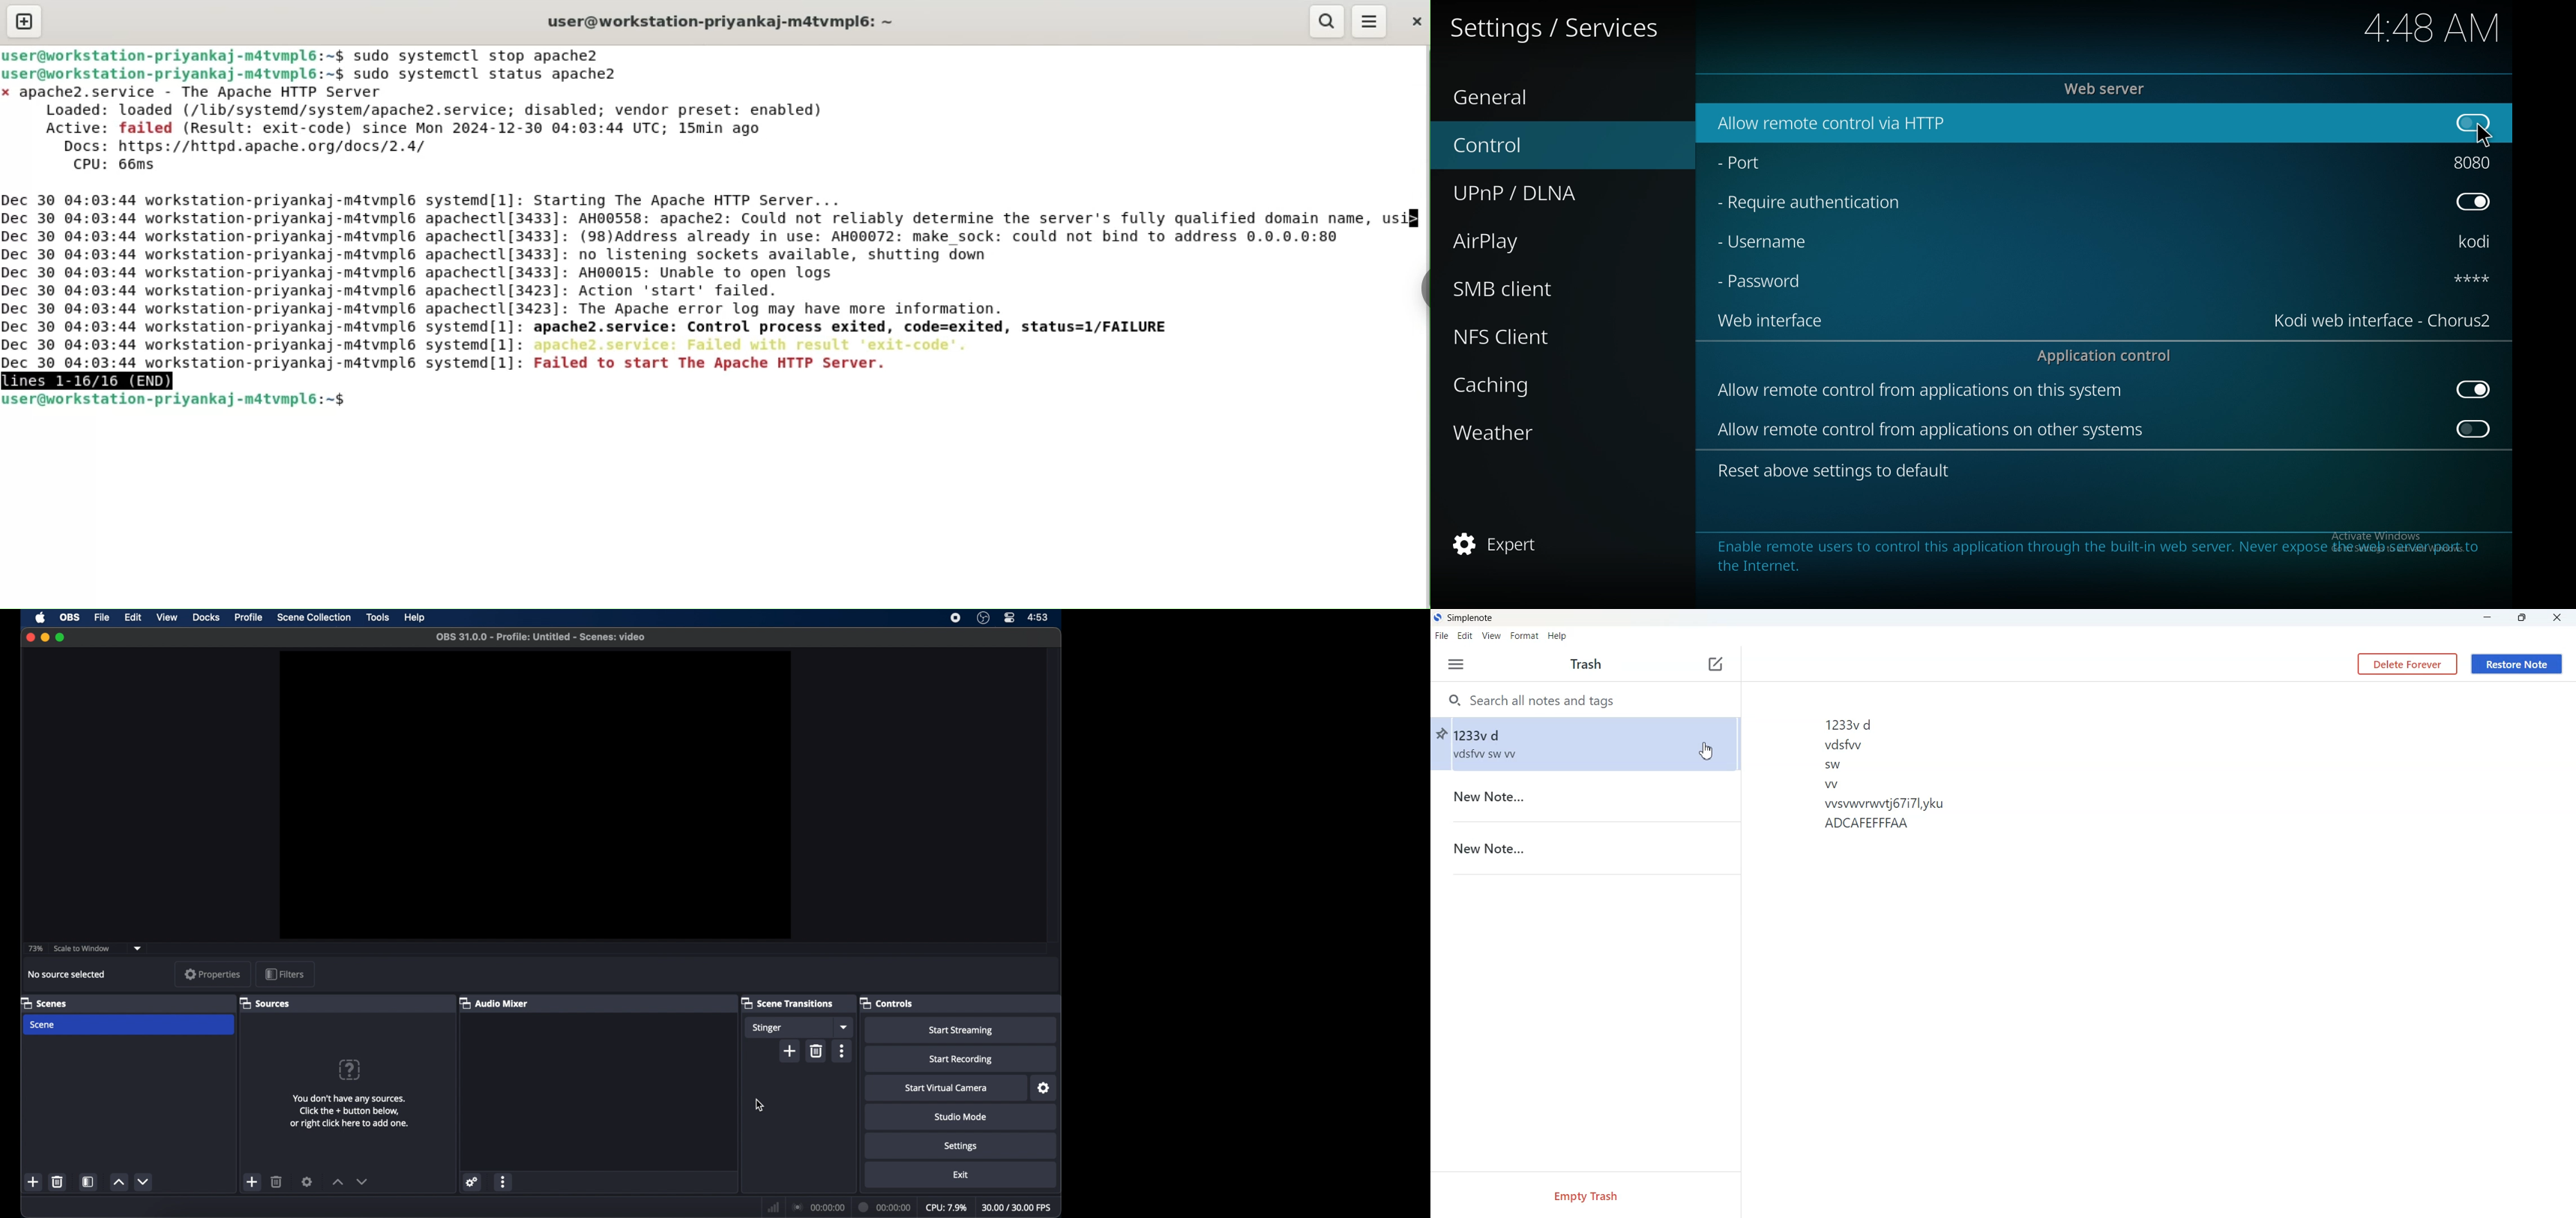 The width and height of the screenshot is (2576, 1232). I want to click on expert, so click(1505, 545).